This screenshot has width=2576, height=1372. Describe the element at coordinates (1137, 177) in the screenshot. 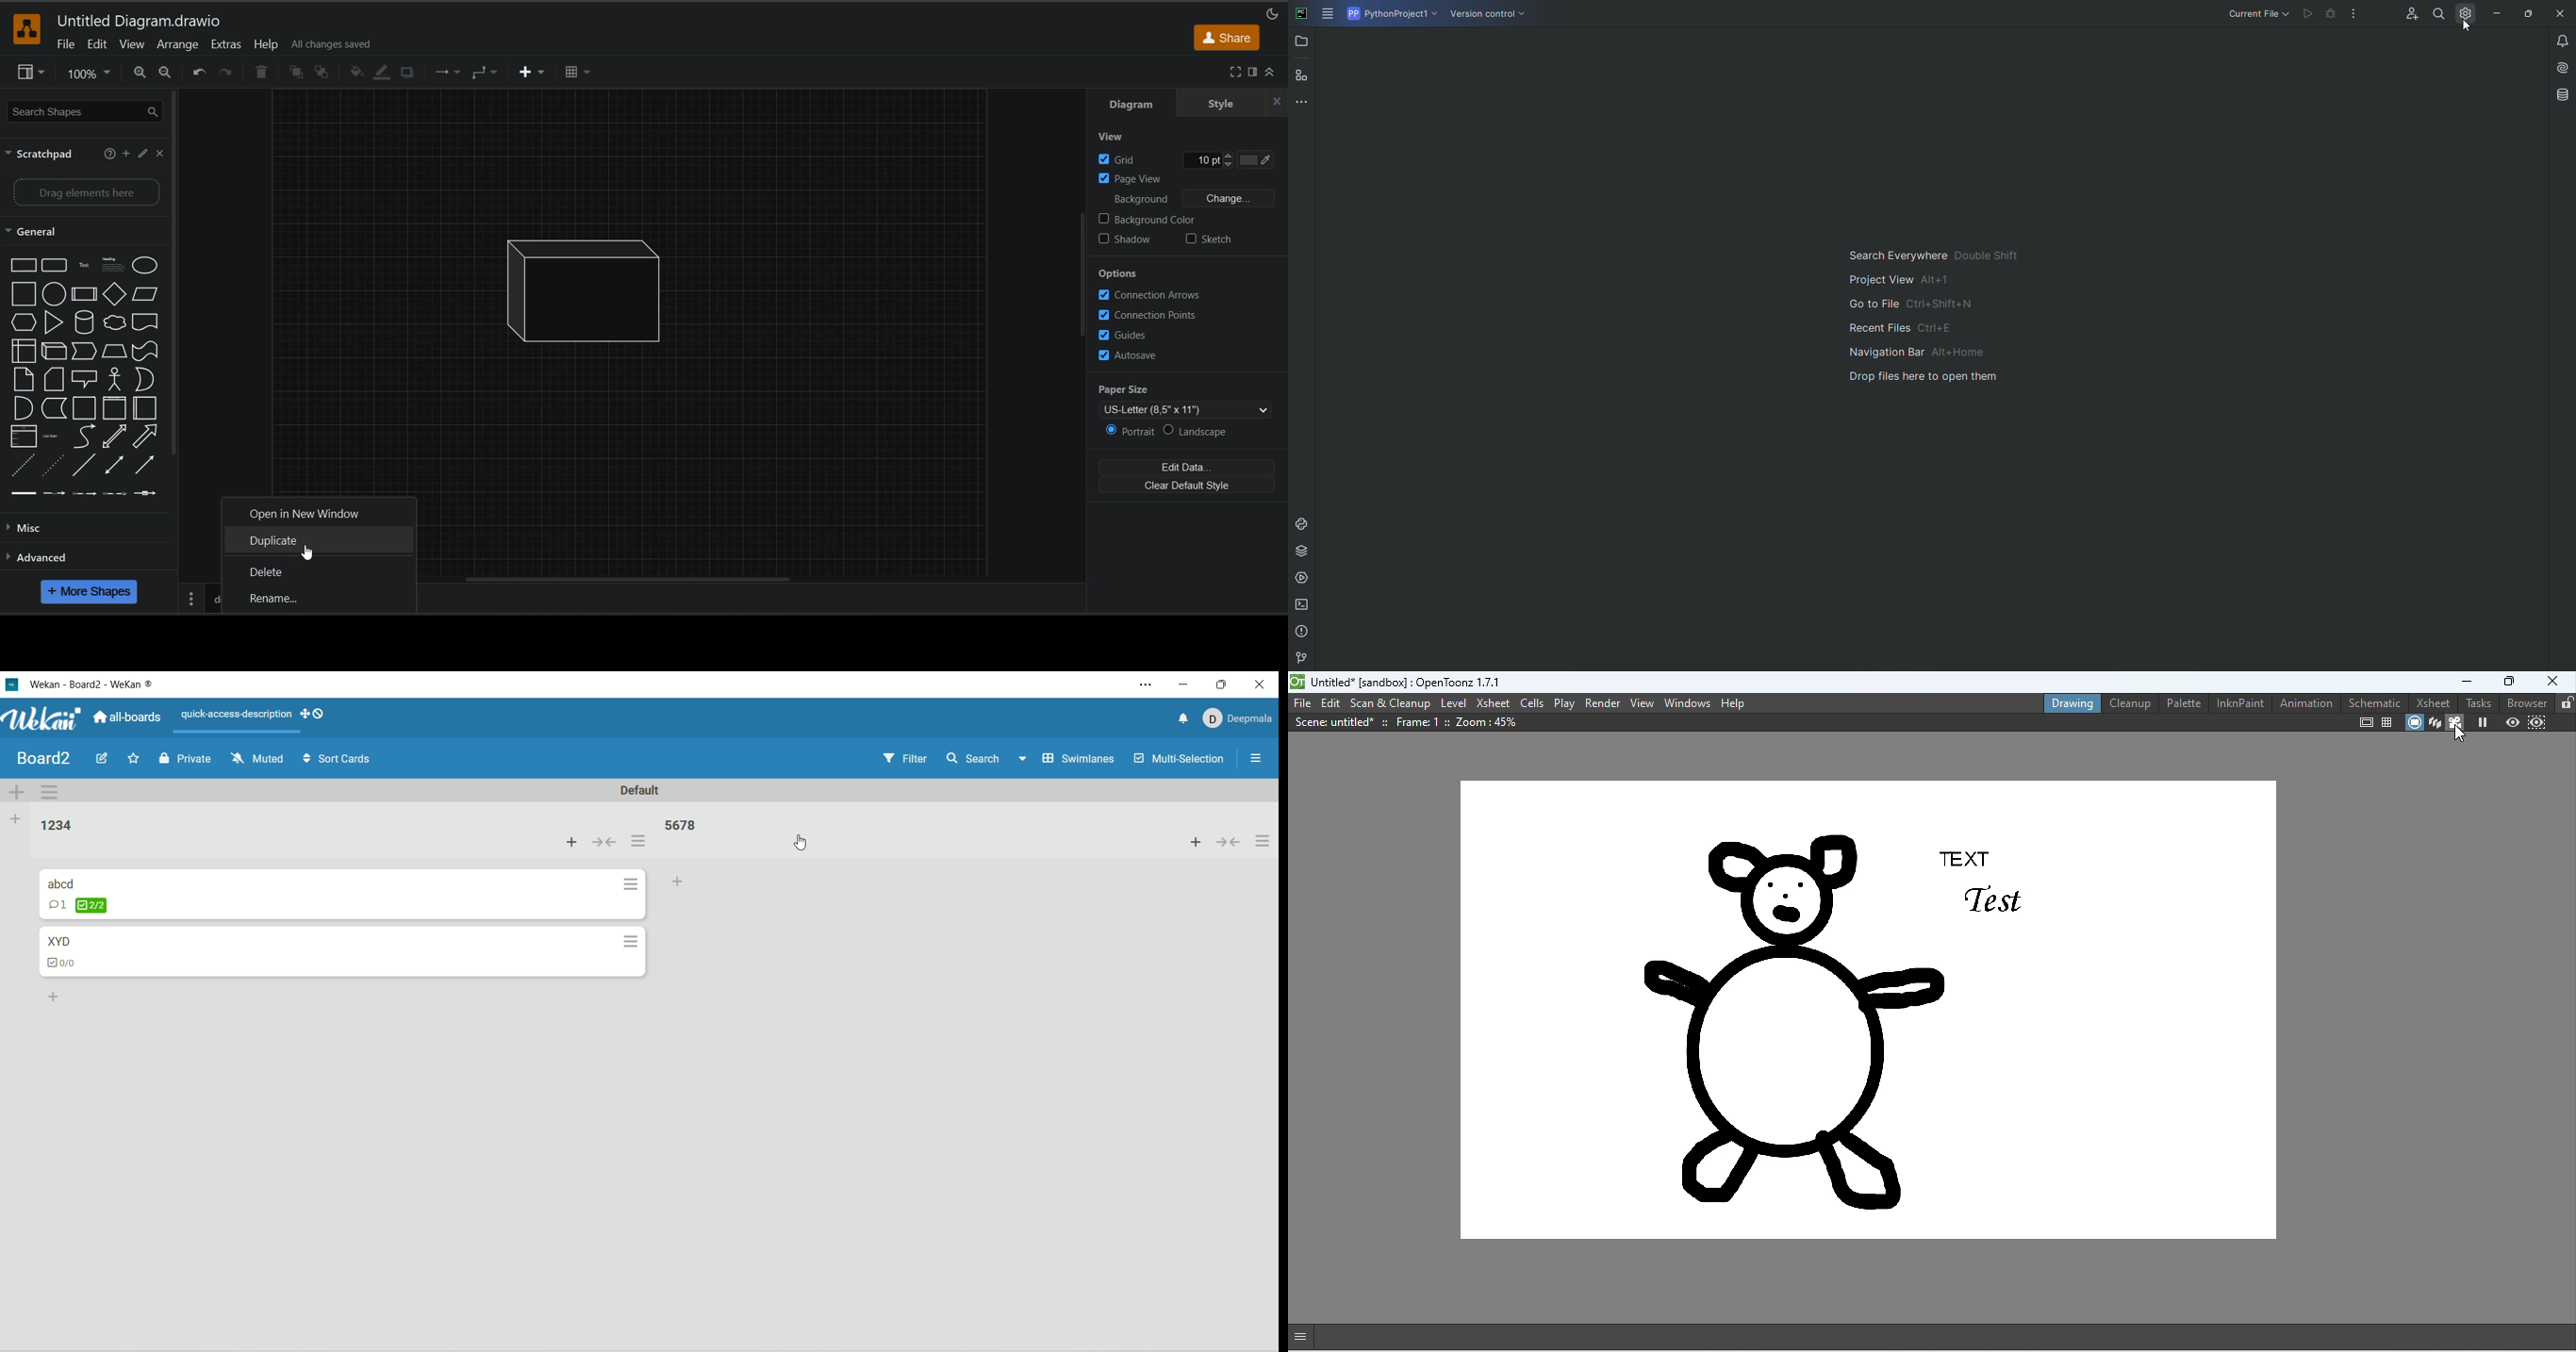

I see `page view` at that location.